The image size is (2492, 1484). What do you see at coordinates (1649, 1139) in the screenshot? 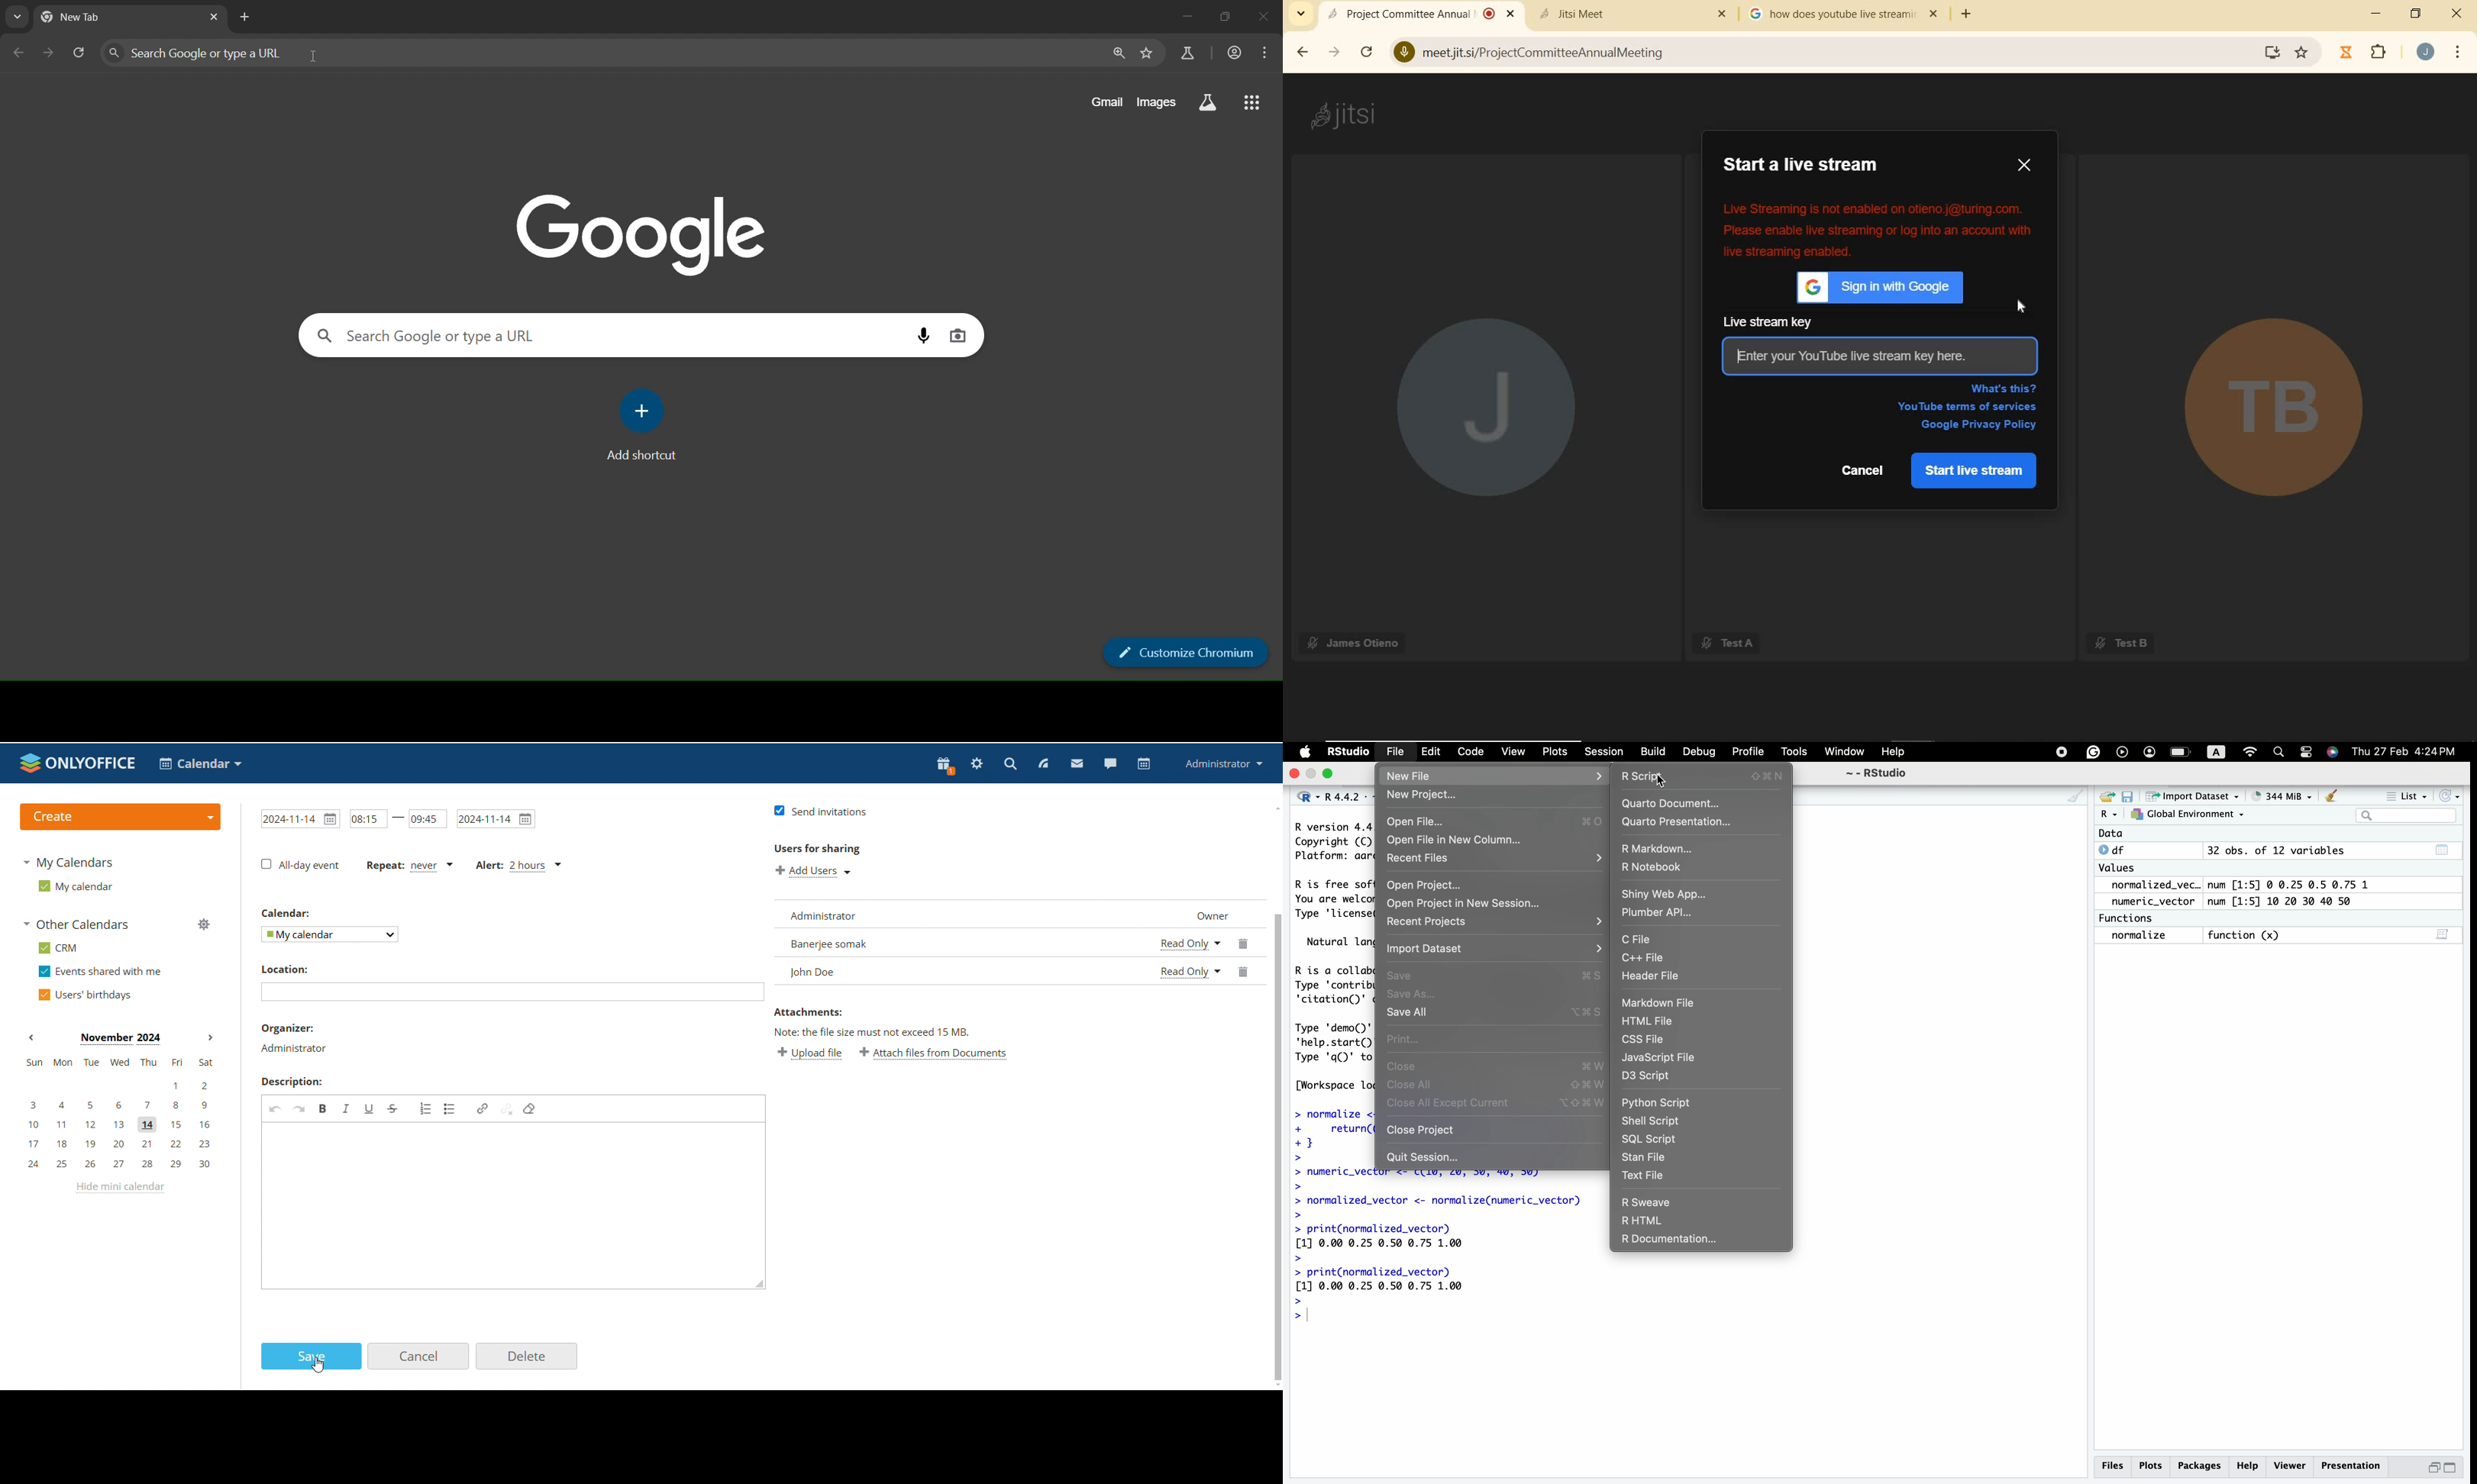
I see `SQL Script` at bounding box center [1649, 1139].